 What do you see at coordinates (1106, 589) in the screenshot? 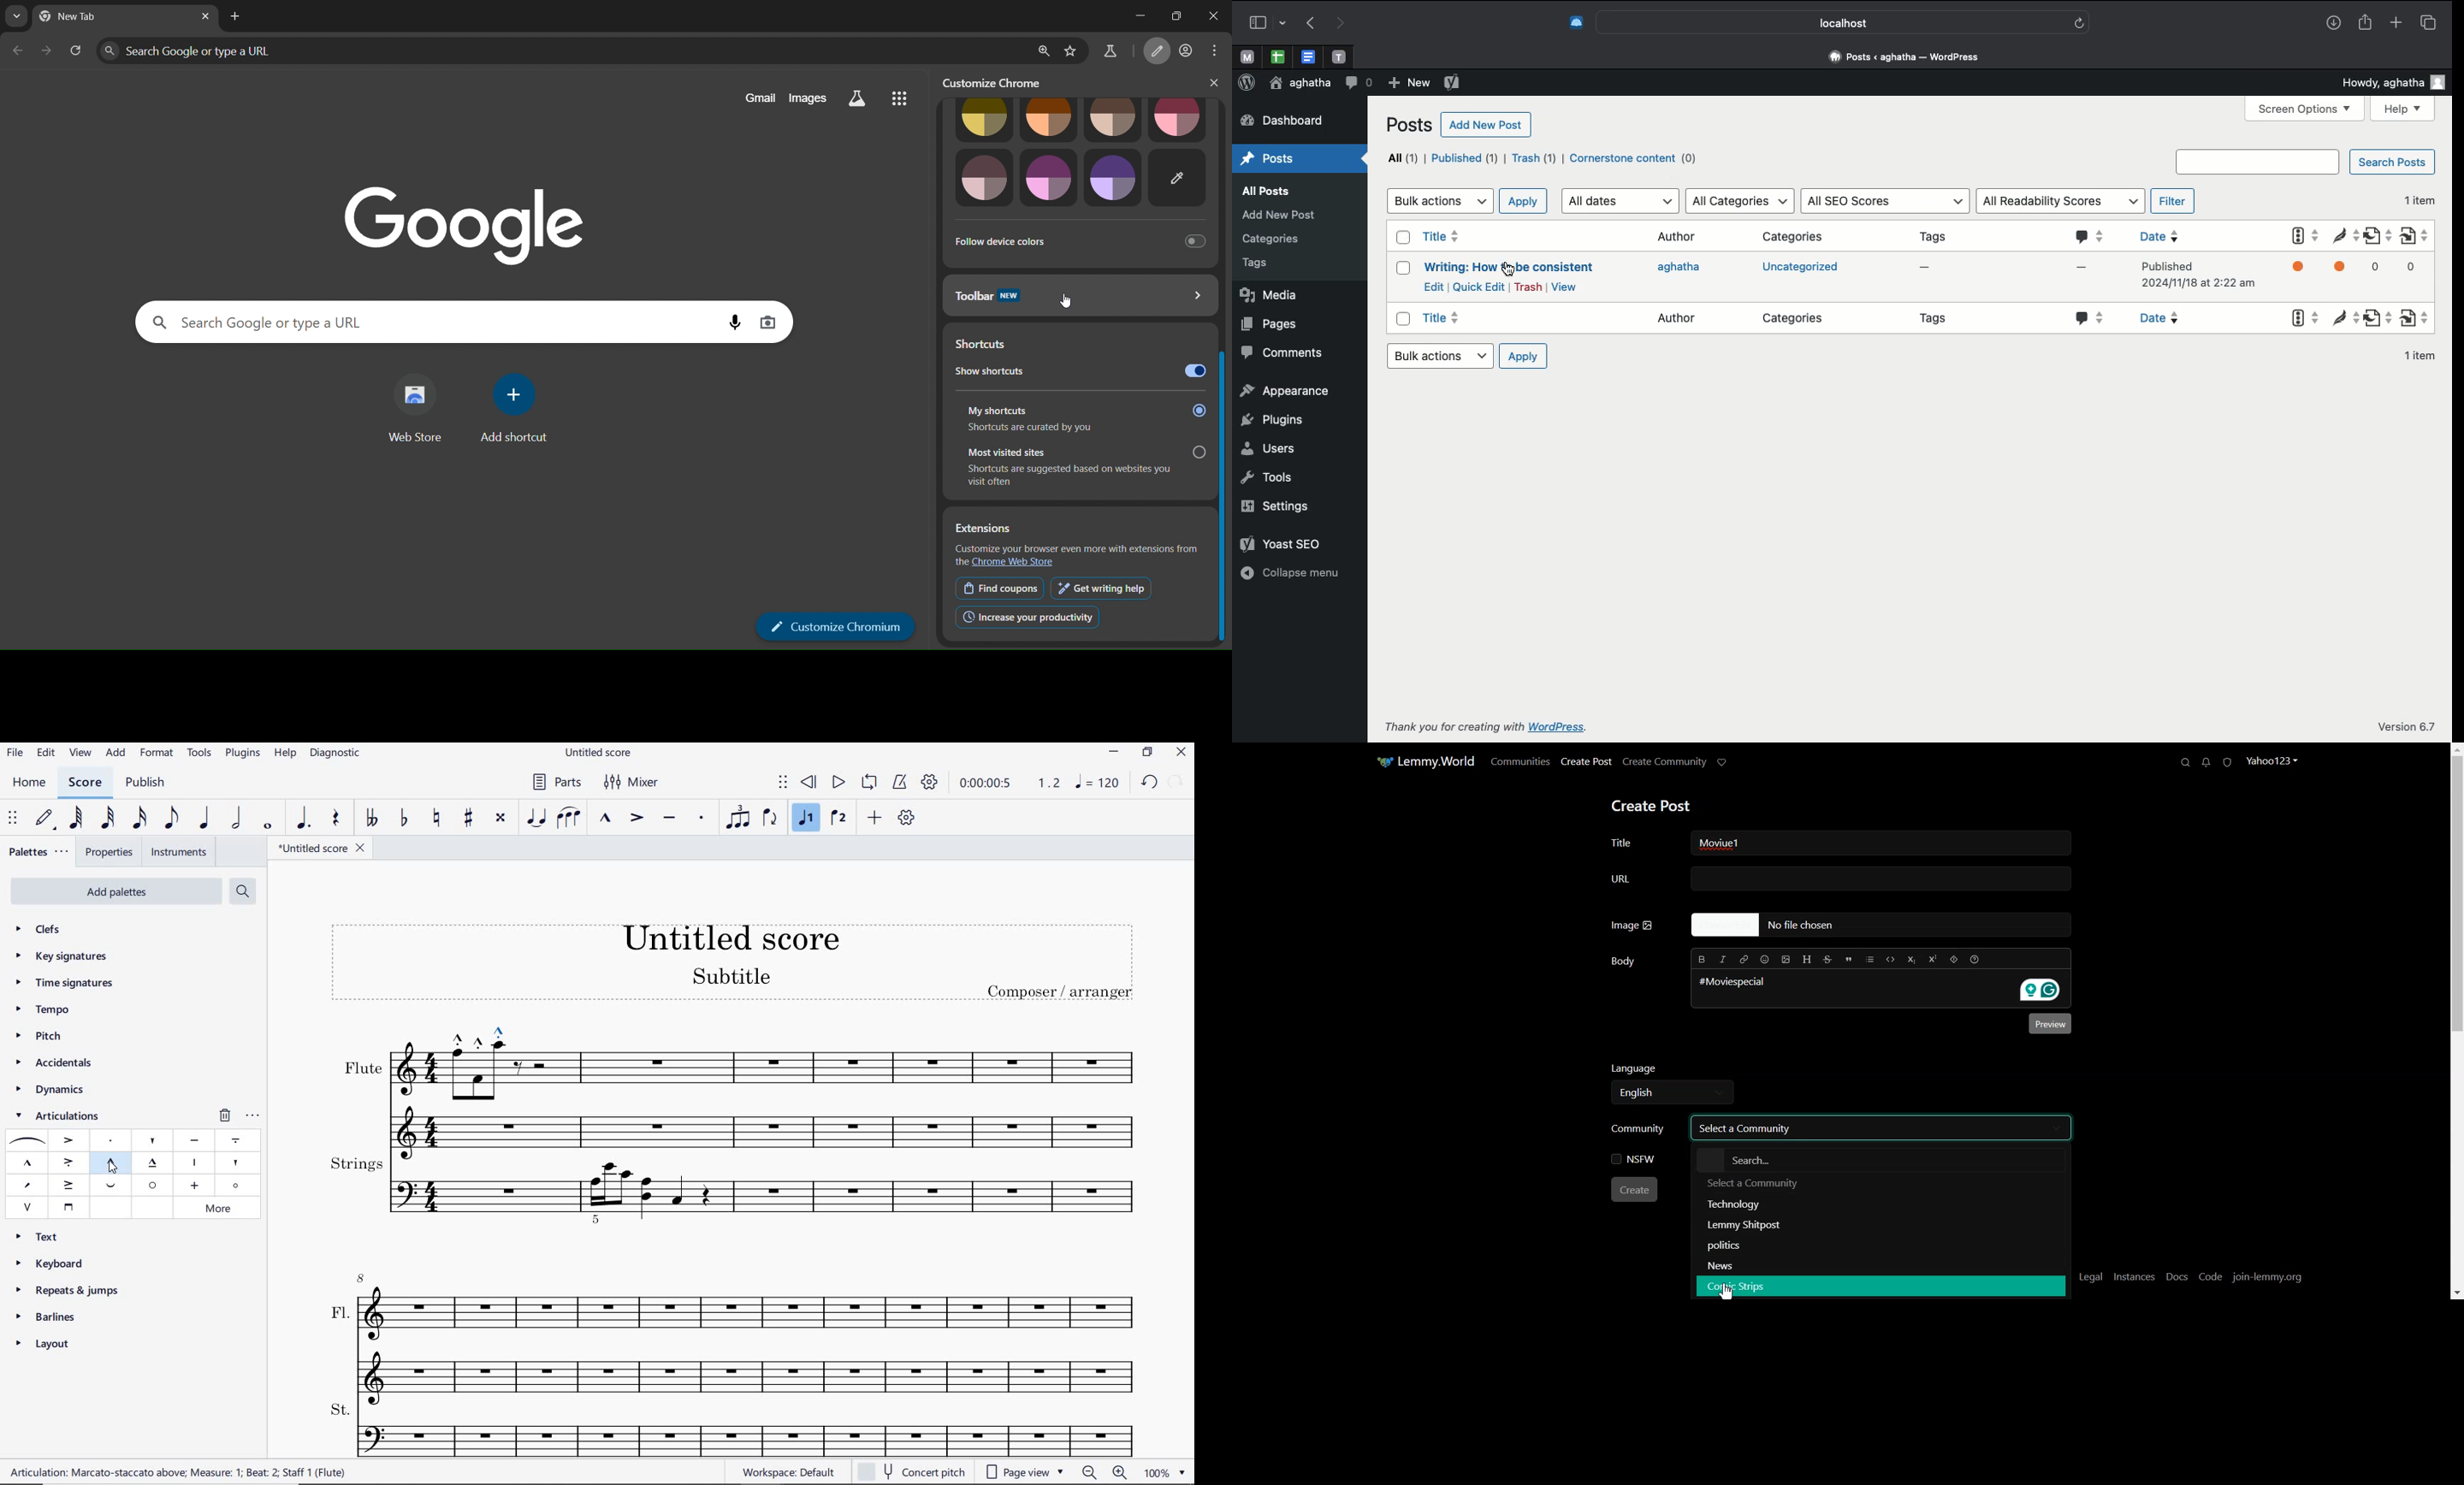
I see `get writing help` at bounding box center [1106, 589].